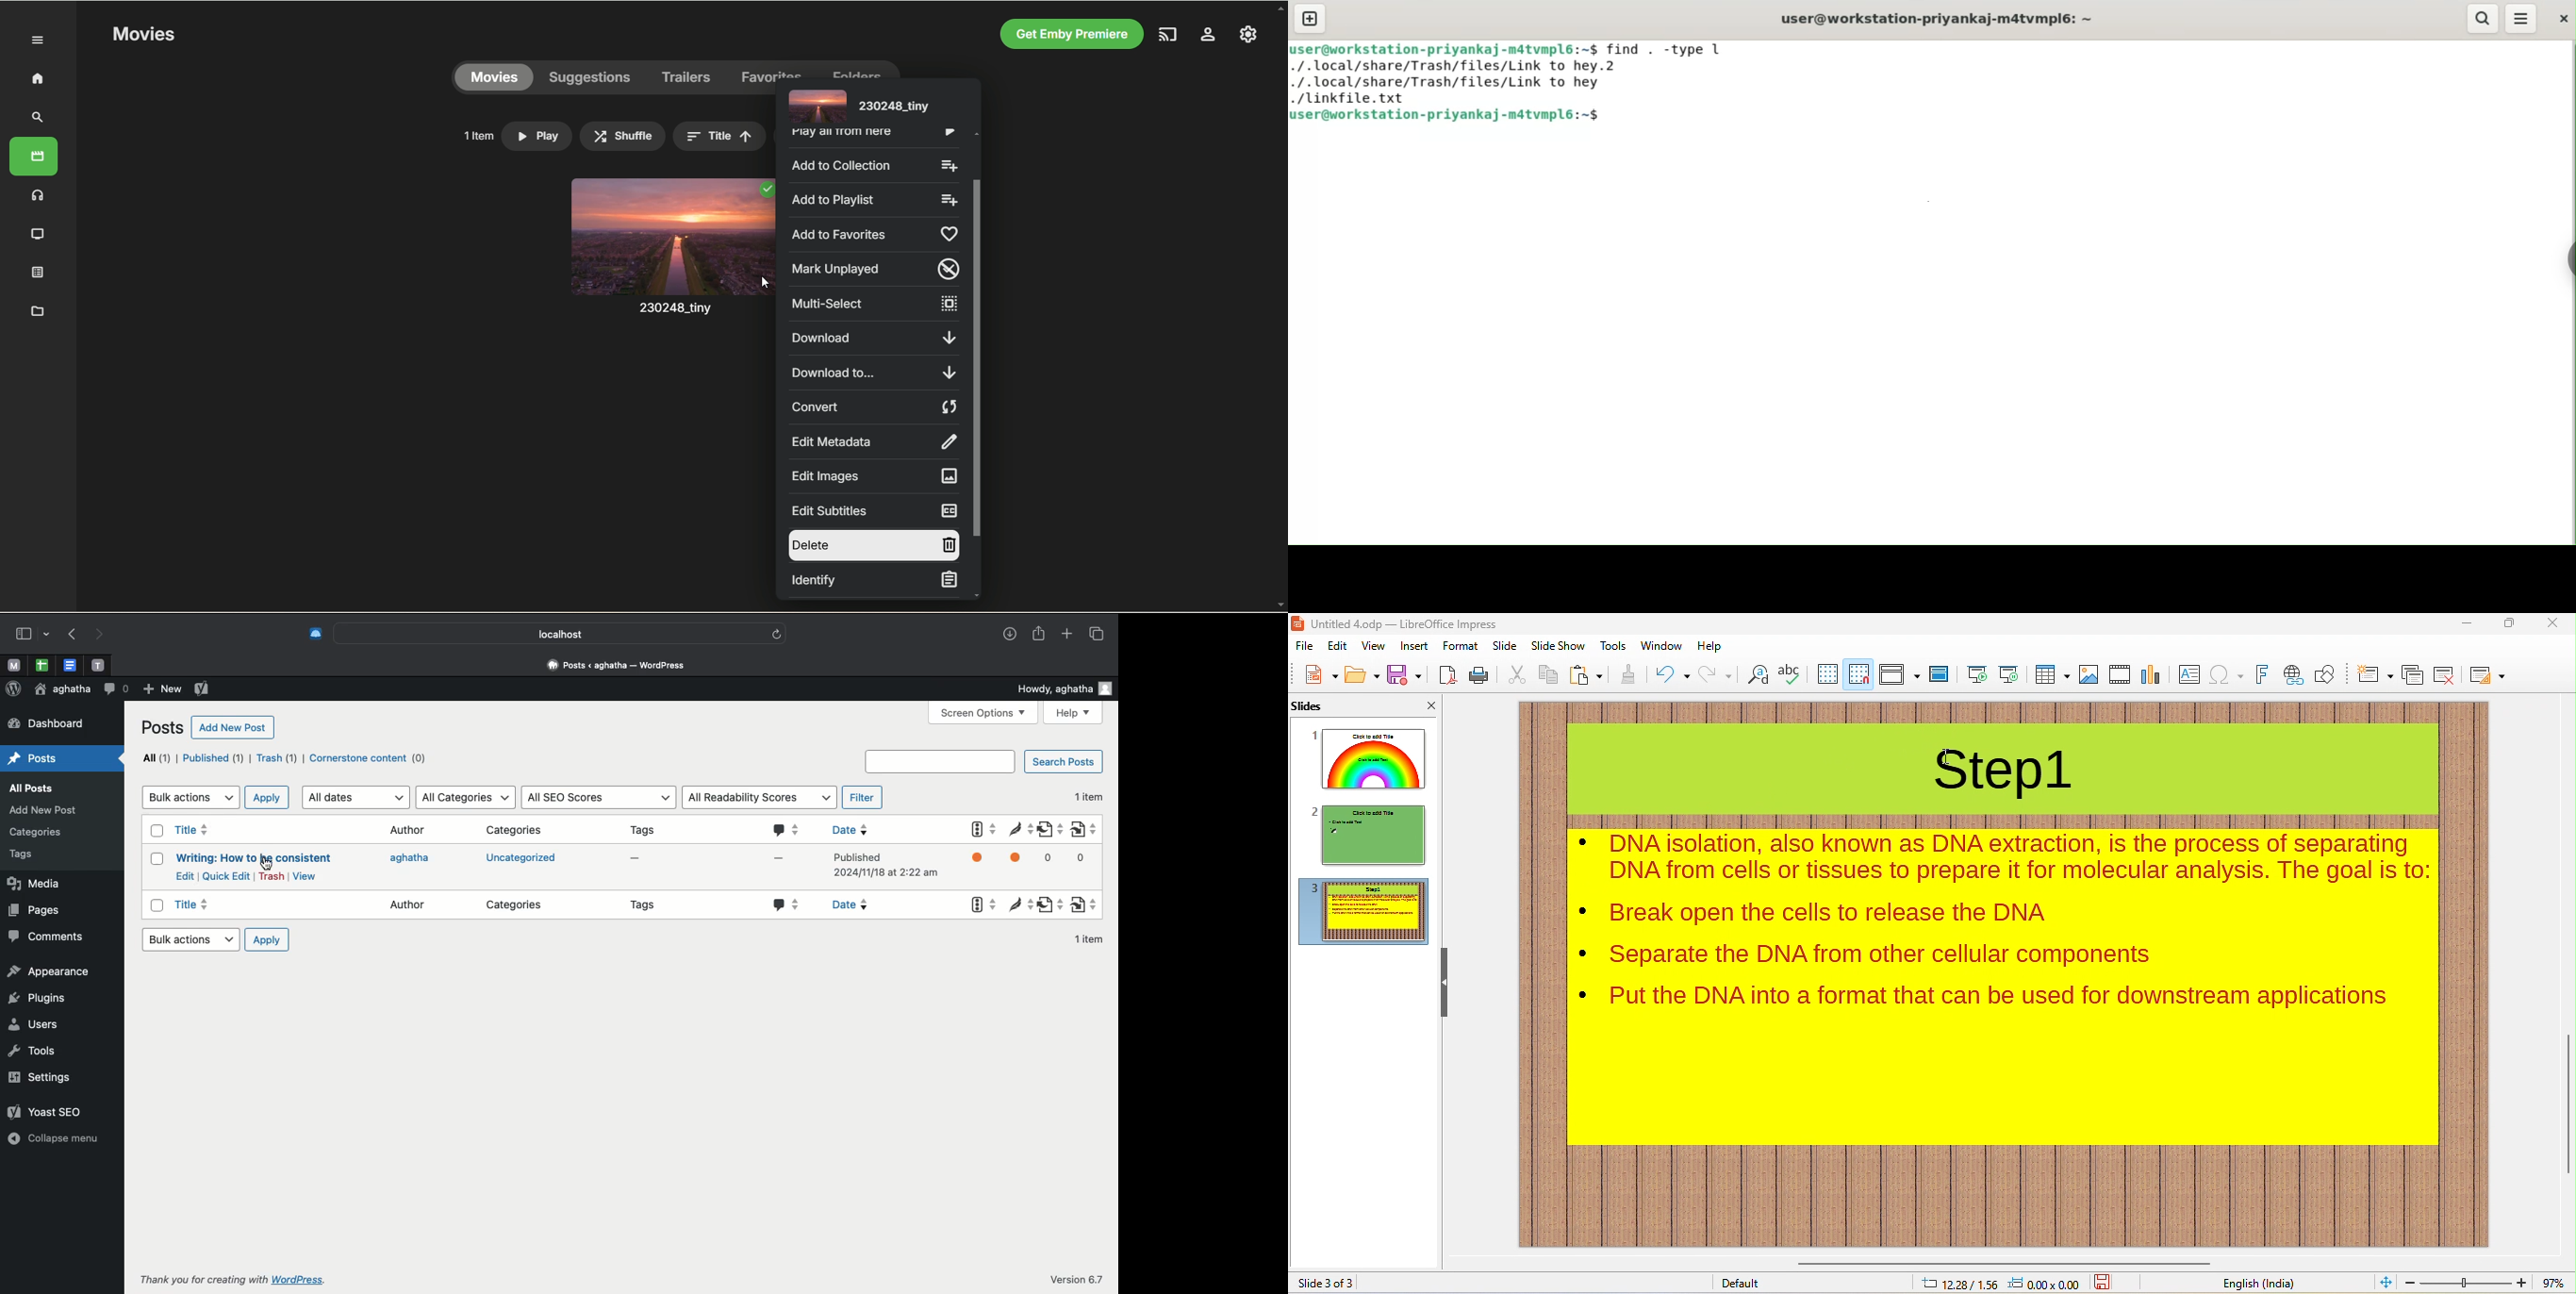  I want to click on Bulk actions, so click(190, 940).